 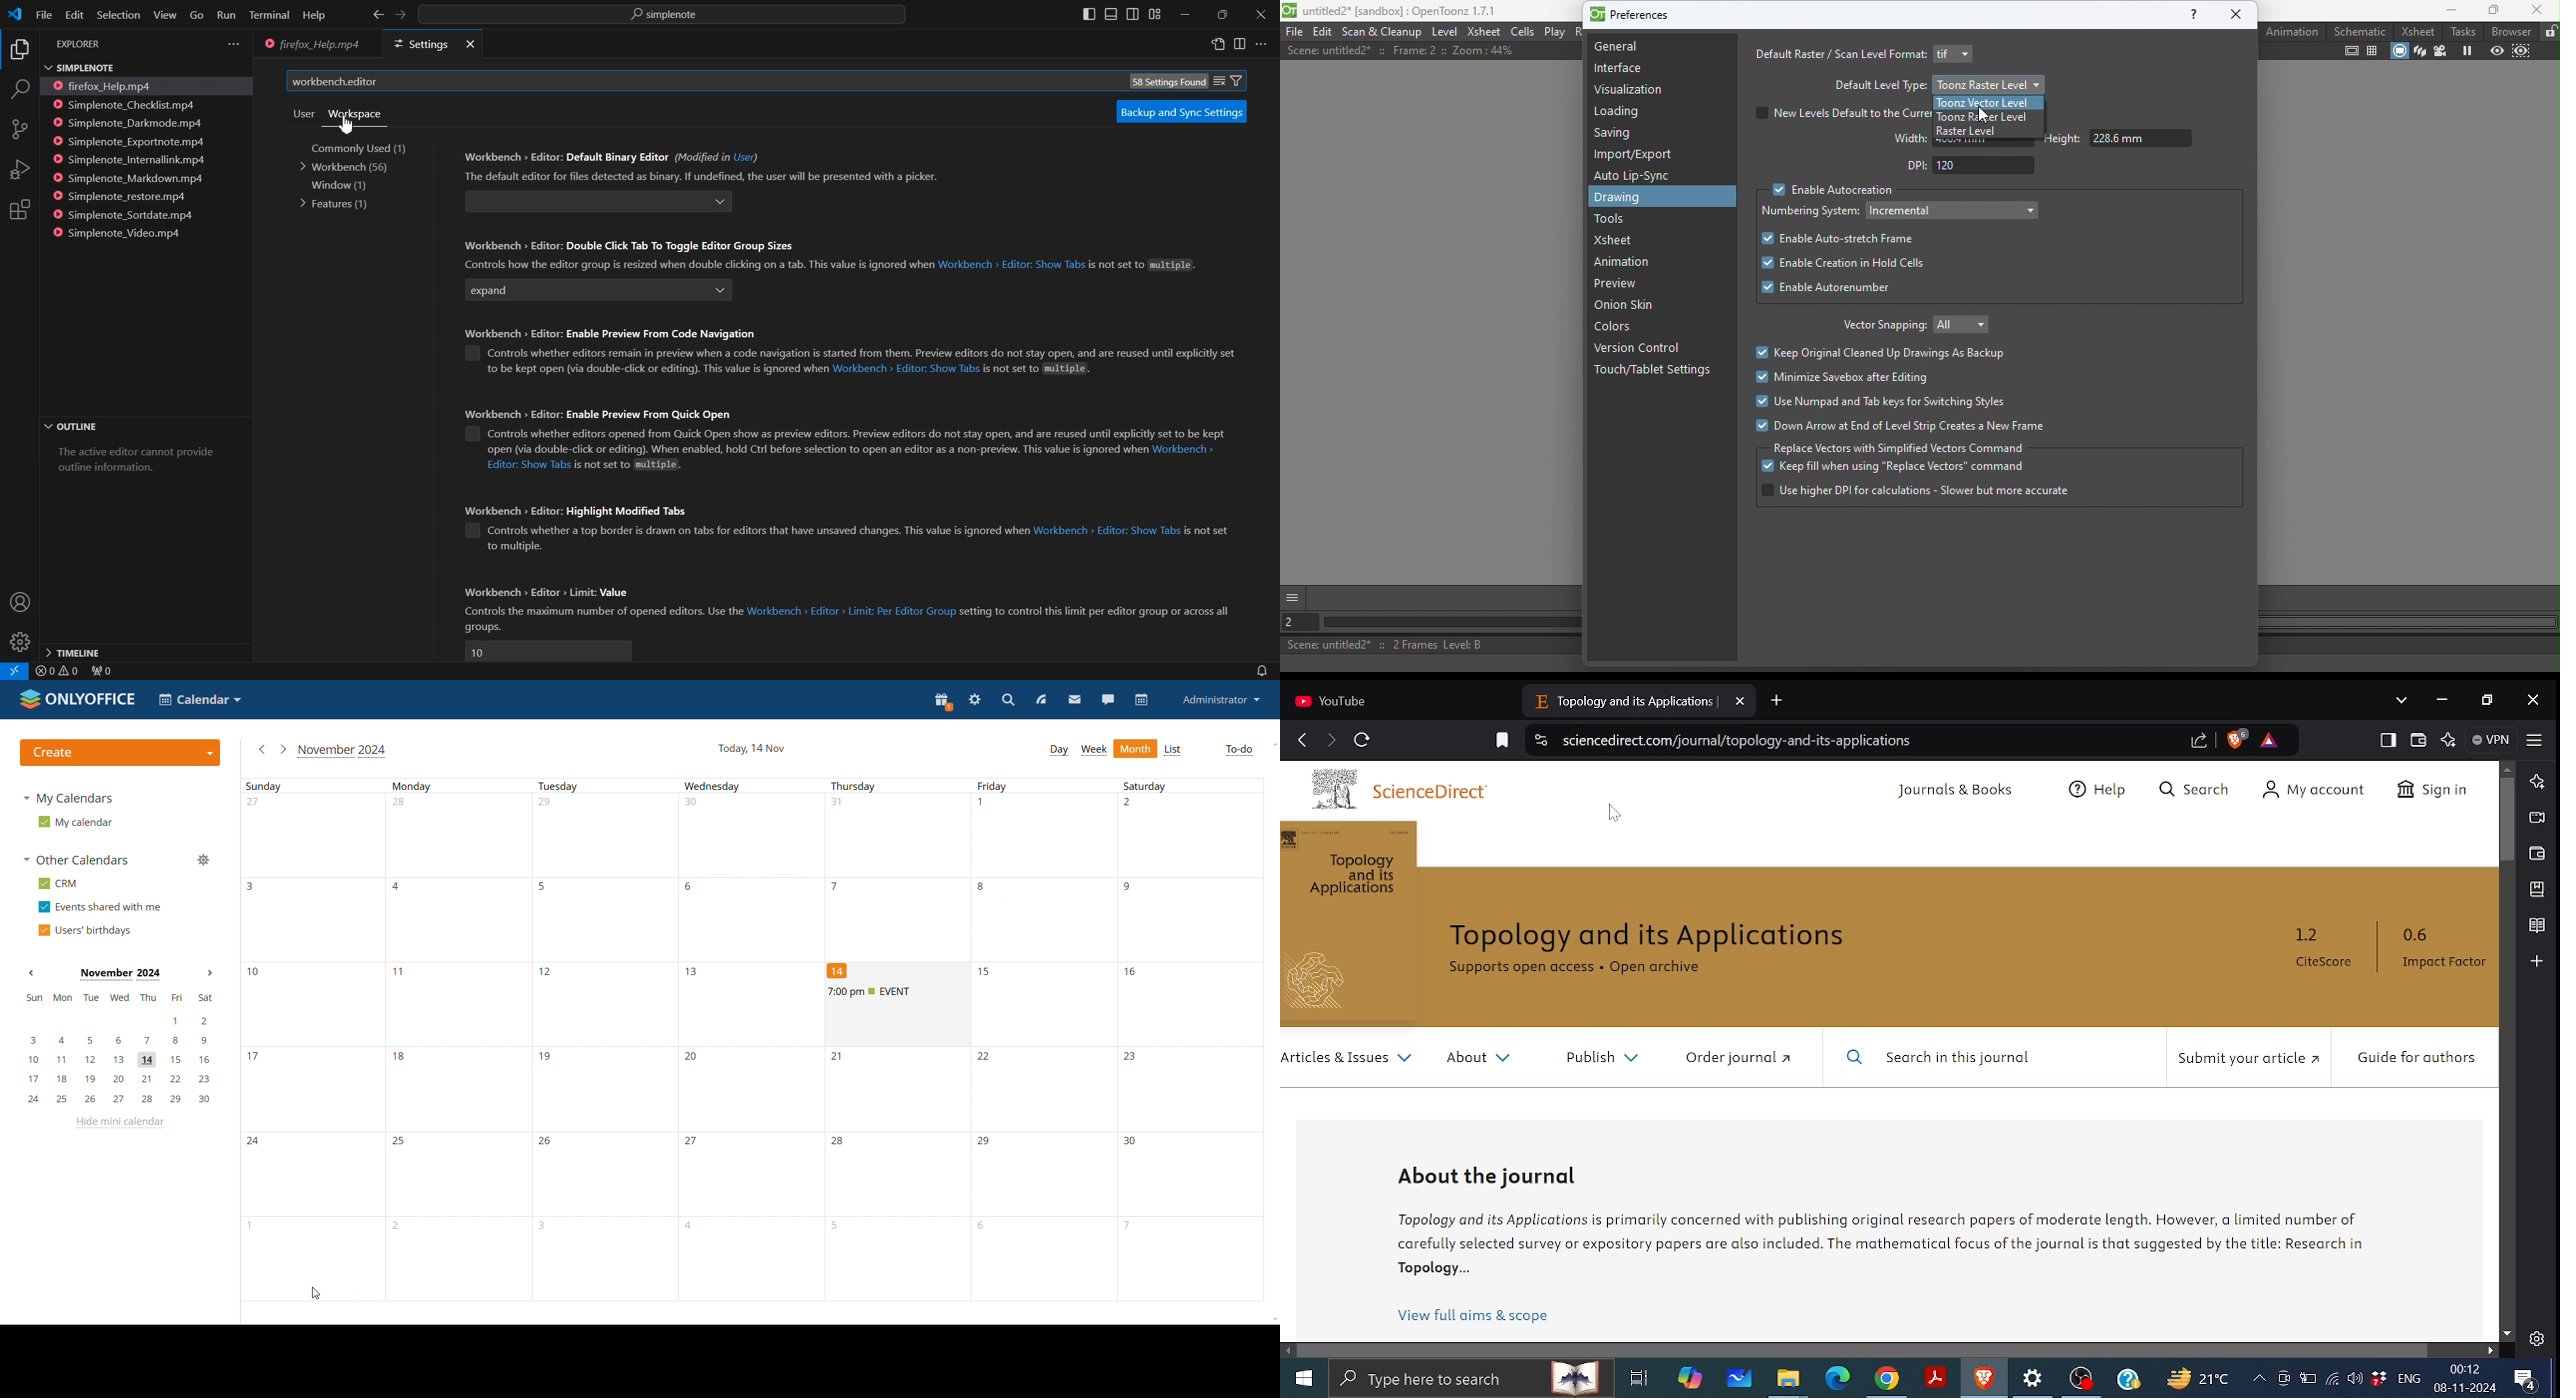 I want to click on is not set to multiple., so click(x=1037, y=369).